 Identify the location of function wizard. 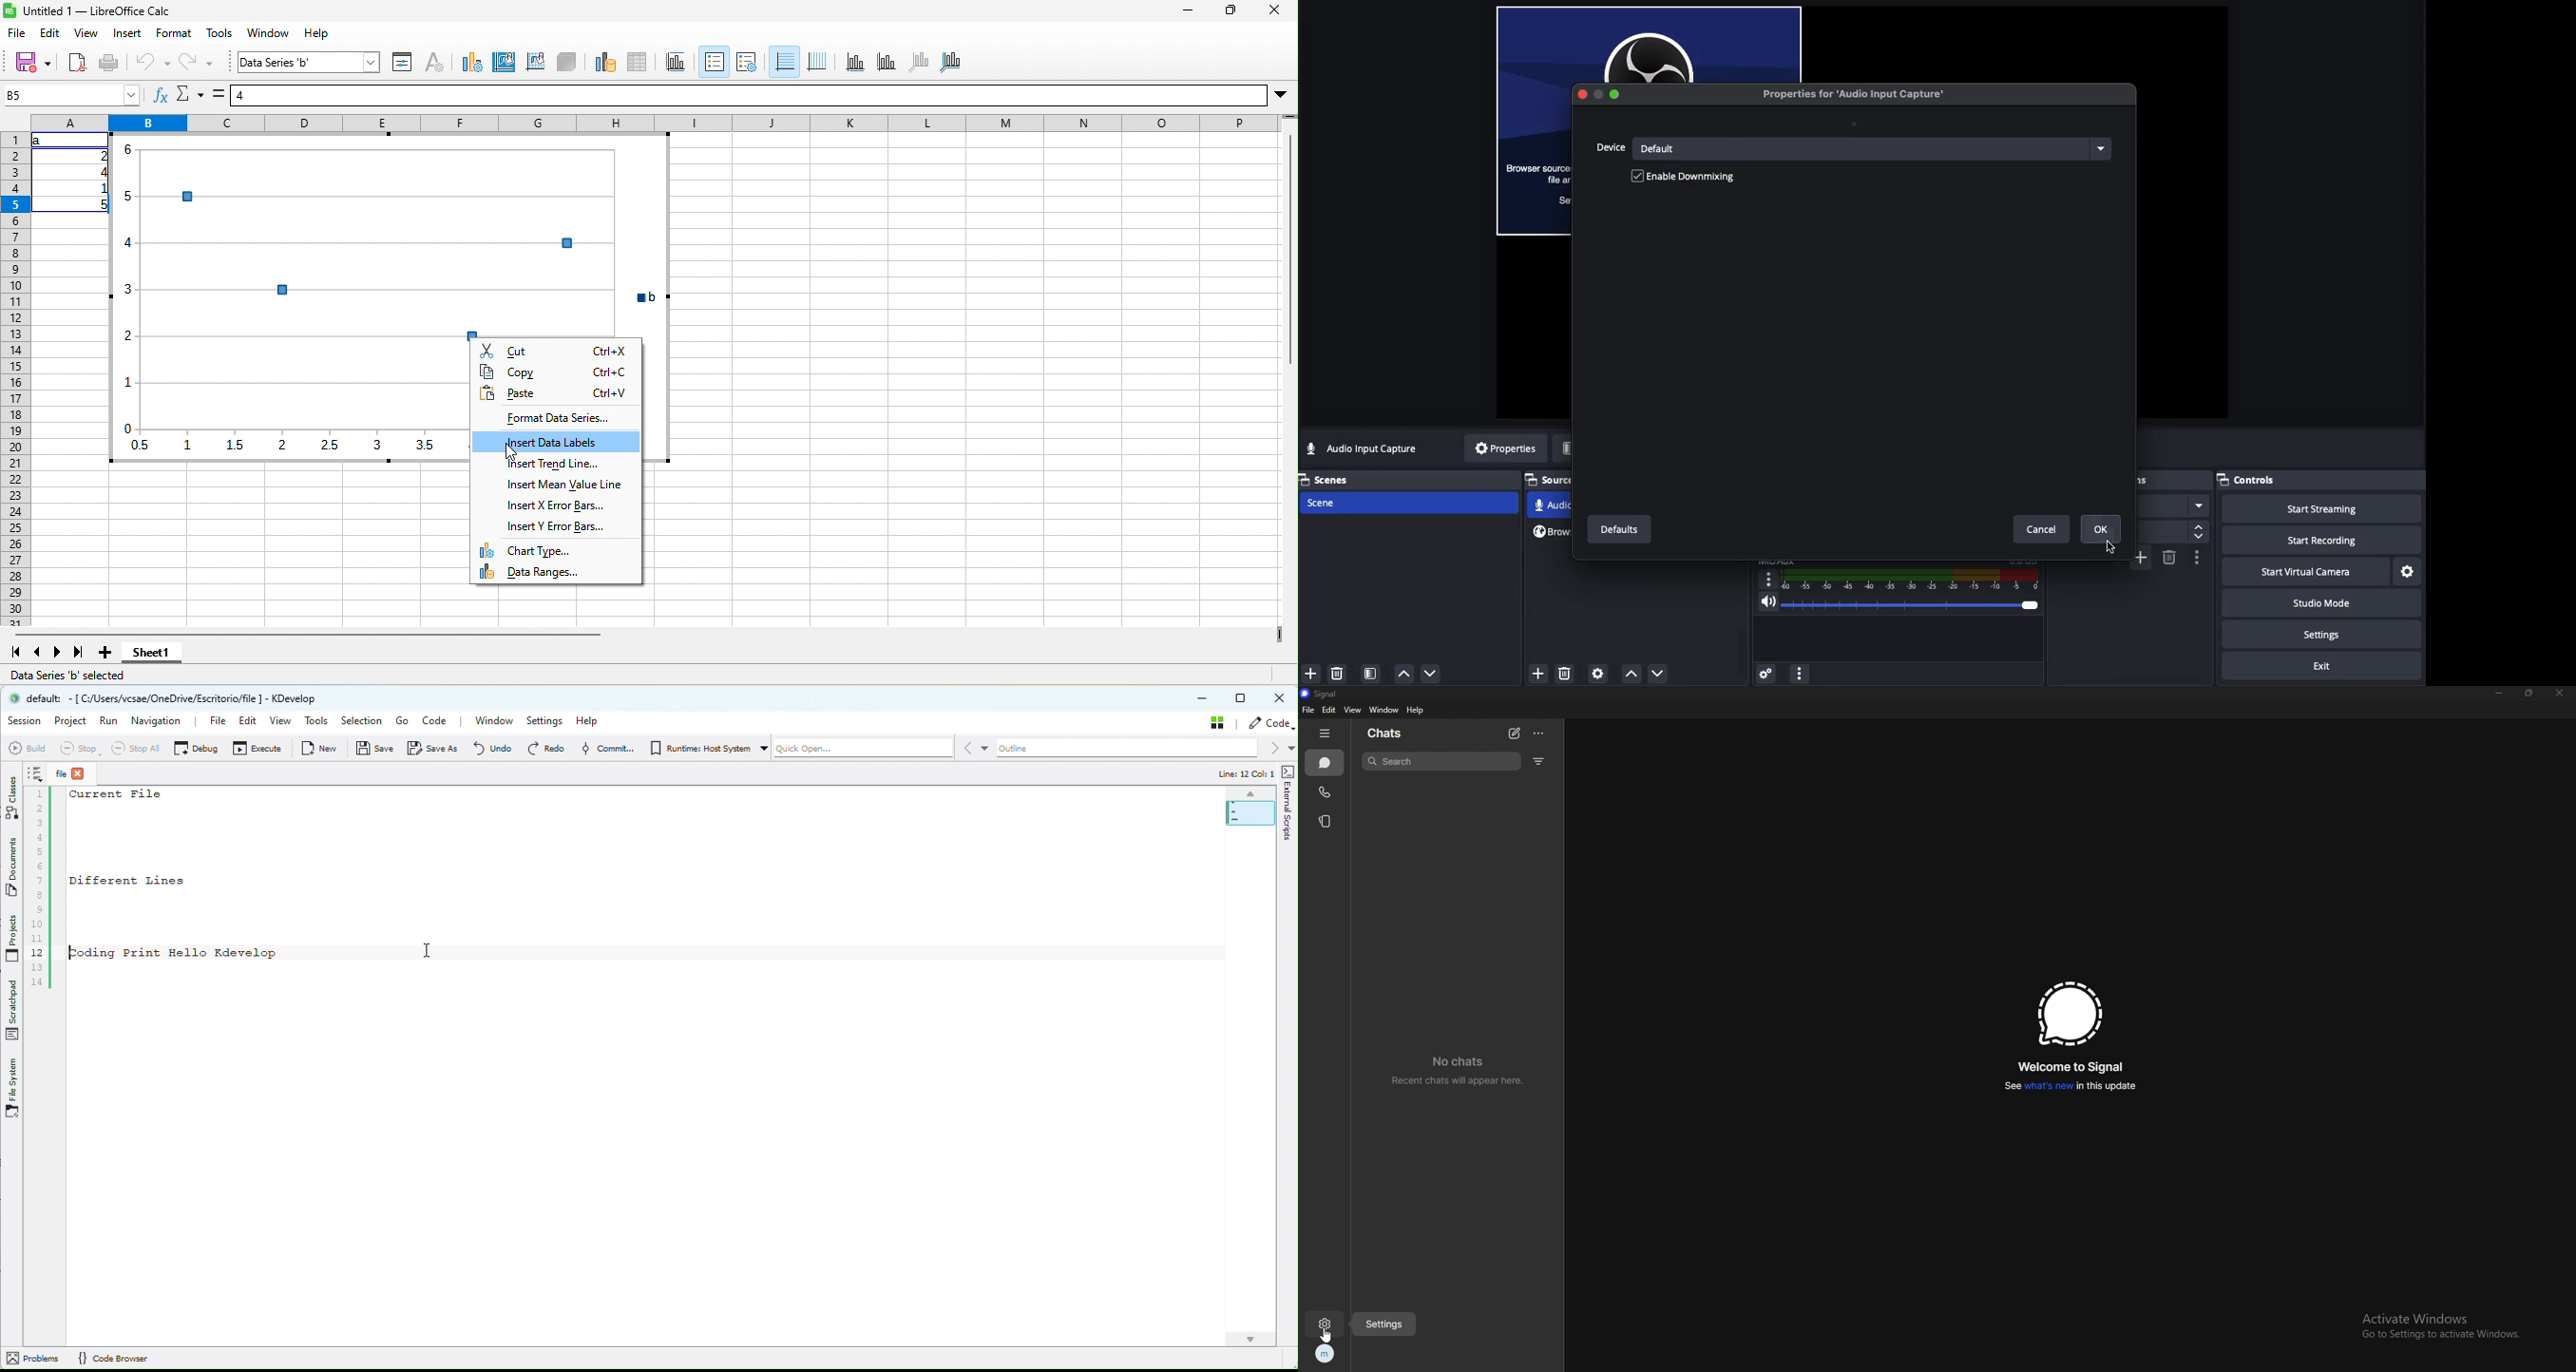
(162, 94).